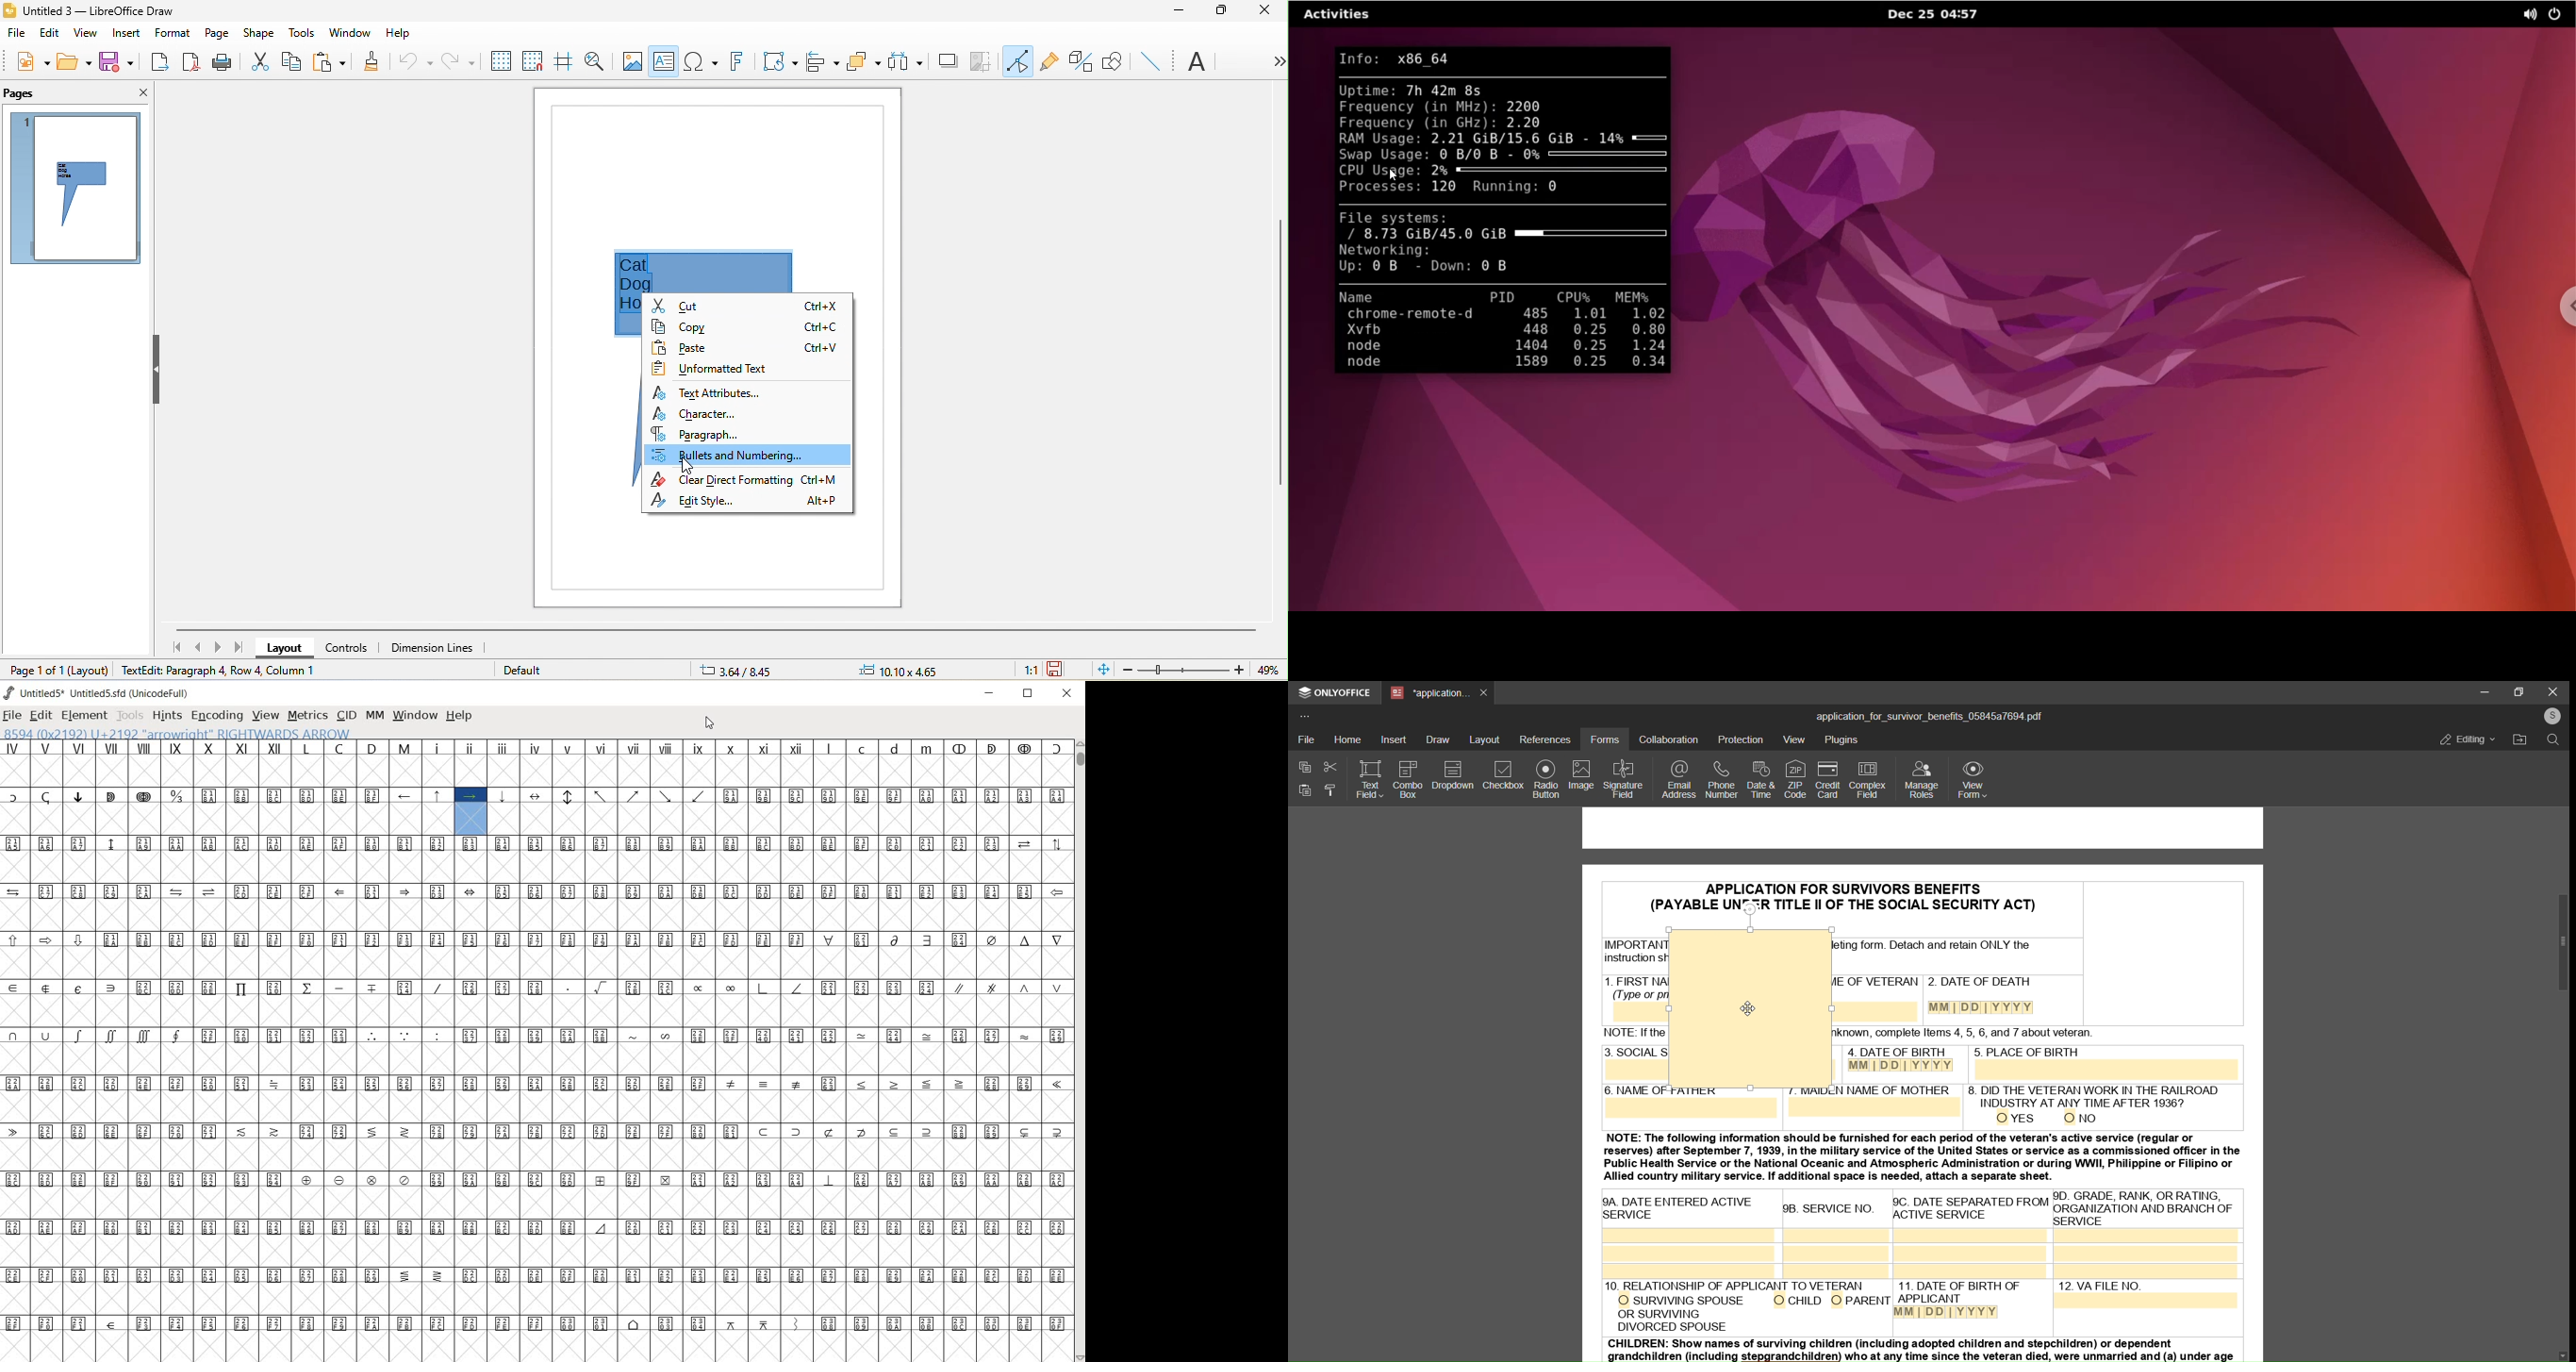 The width and height of the screenshot is (2576, 1372). Describe the element at coordinates (709, 725) in the screenshot. I see `CURSOR` at that location.